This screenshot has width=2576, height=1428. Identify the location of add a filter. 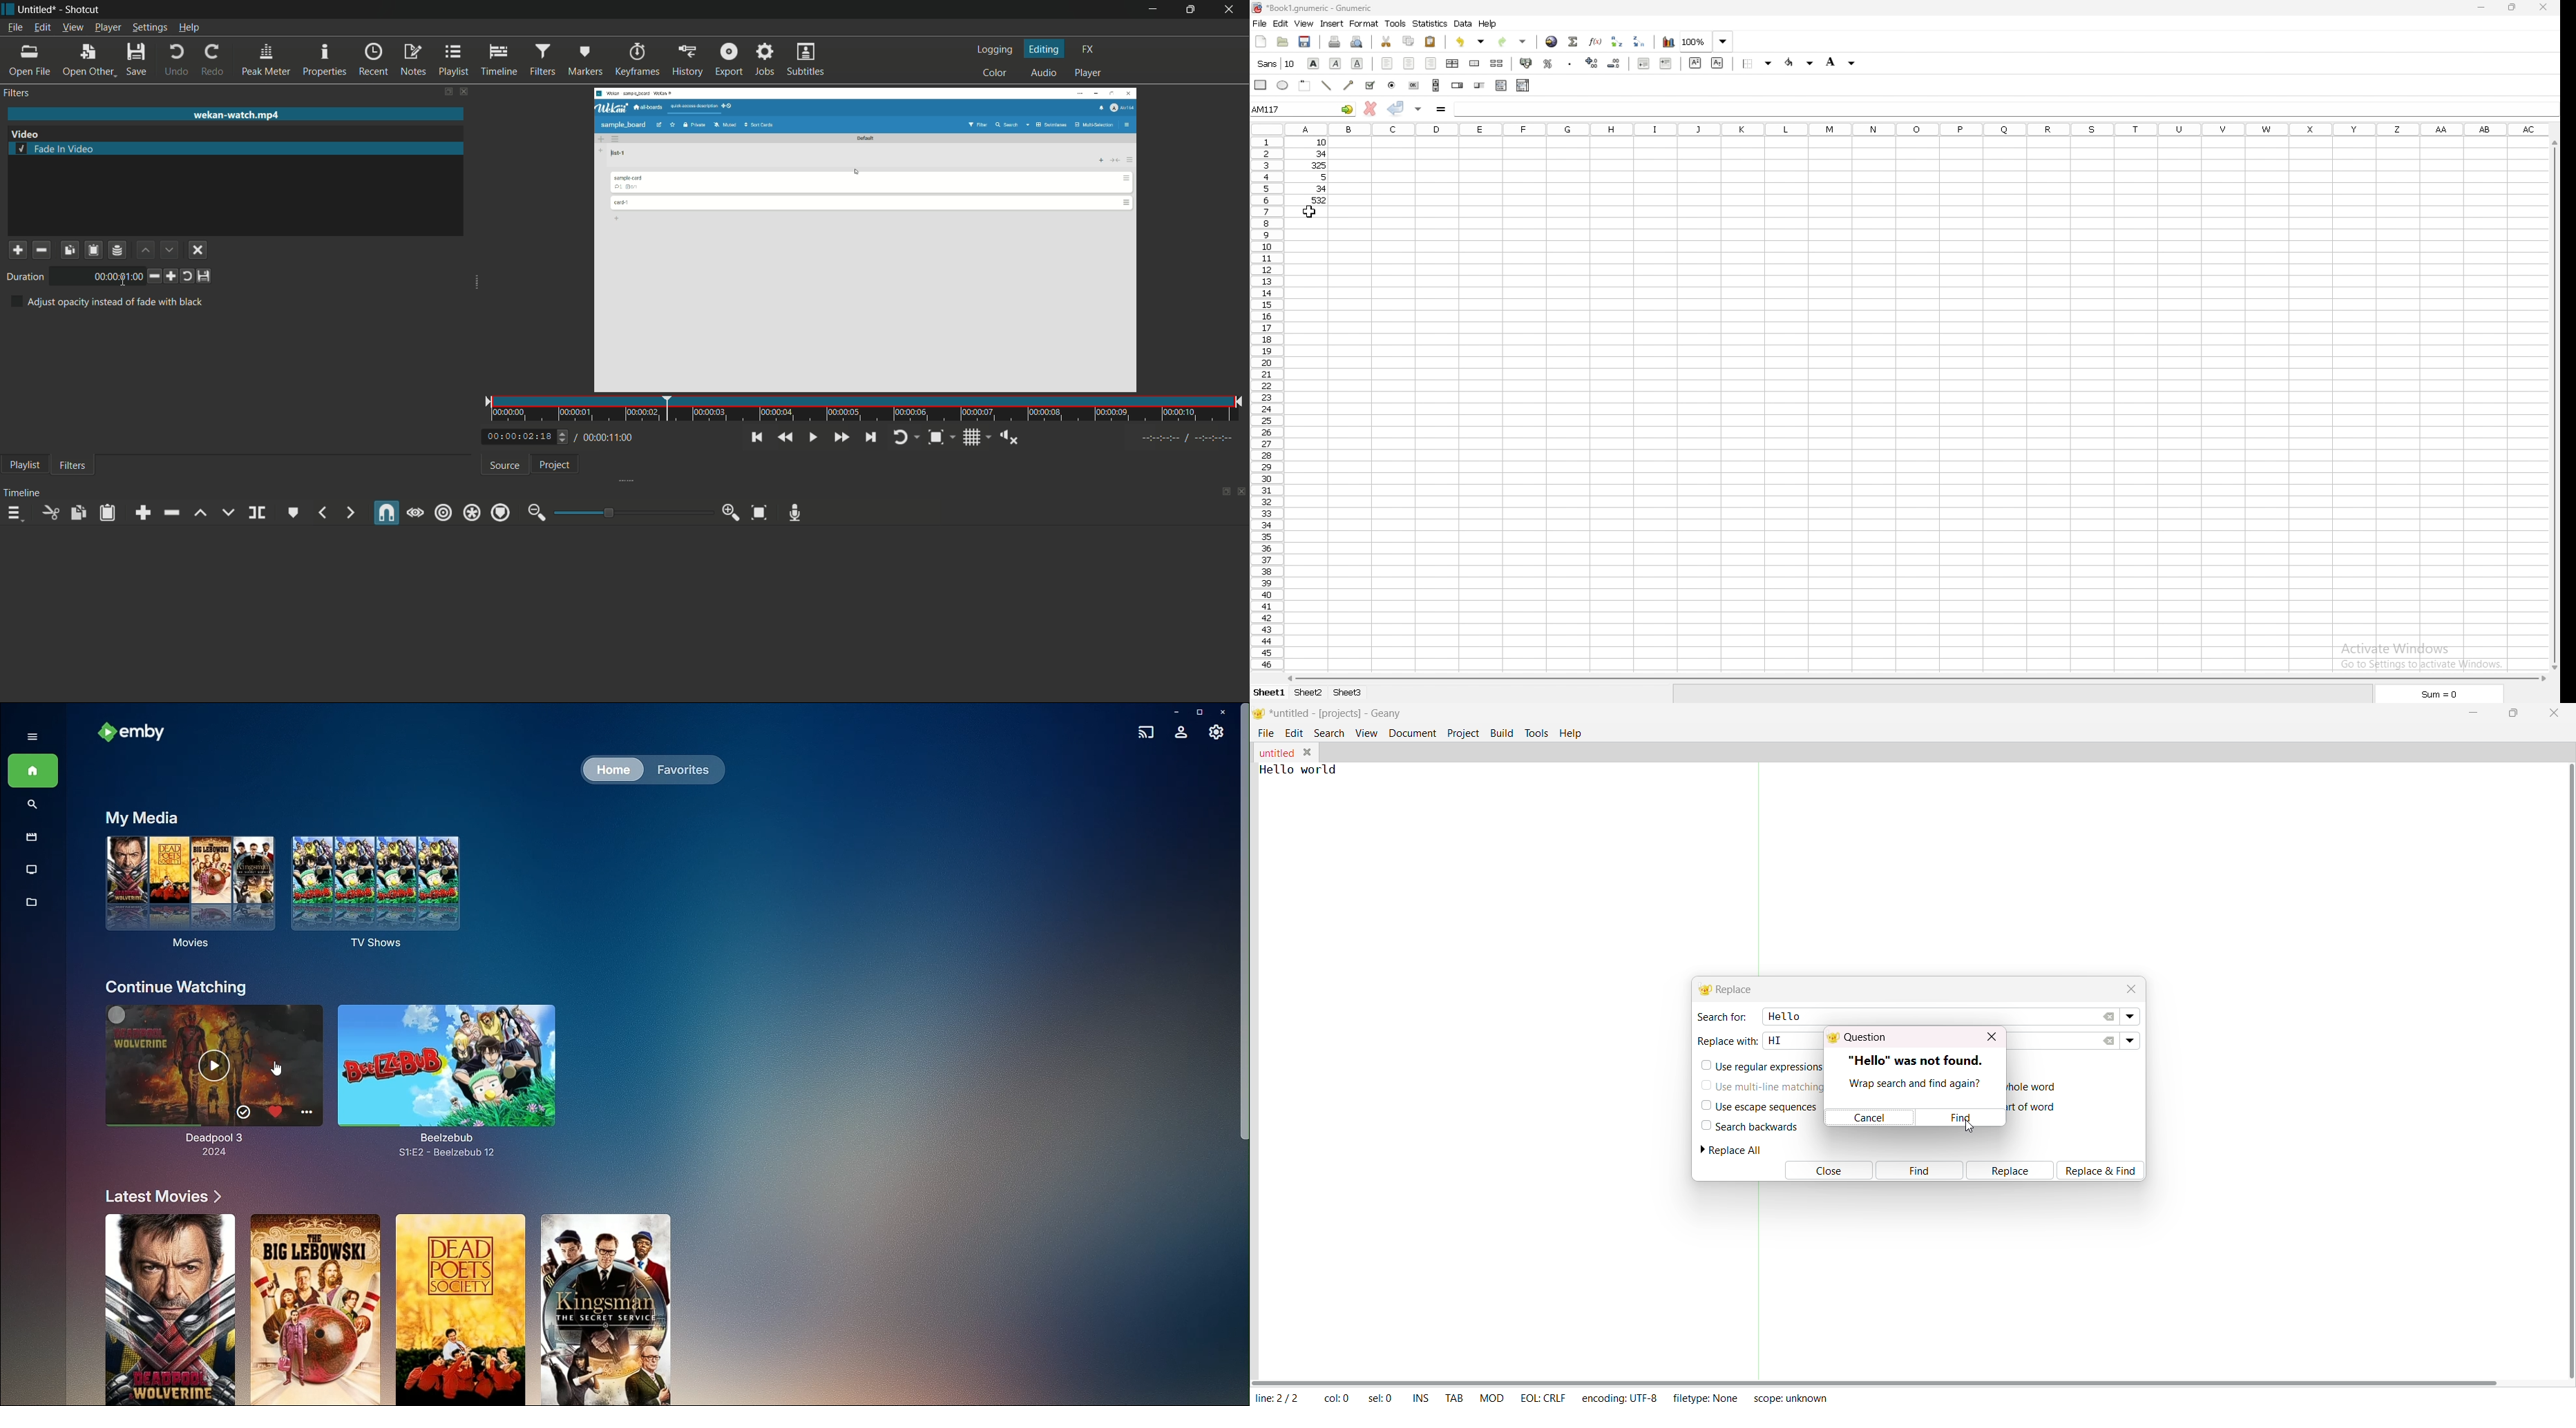
(17, 250).